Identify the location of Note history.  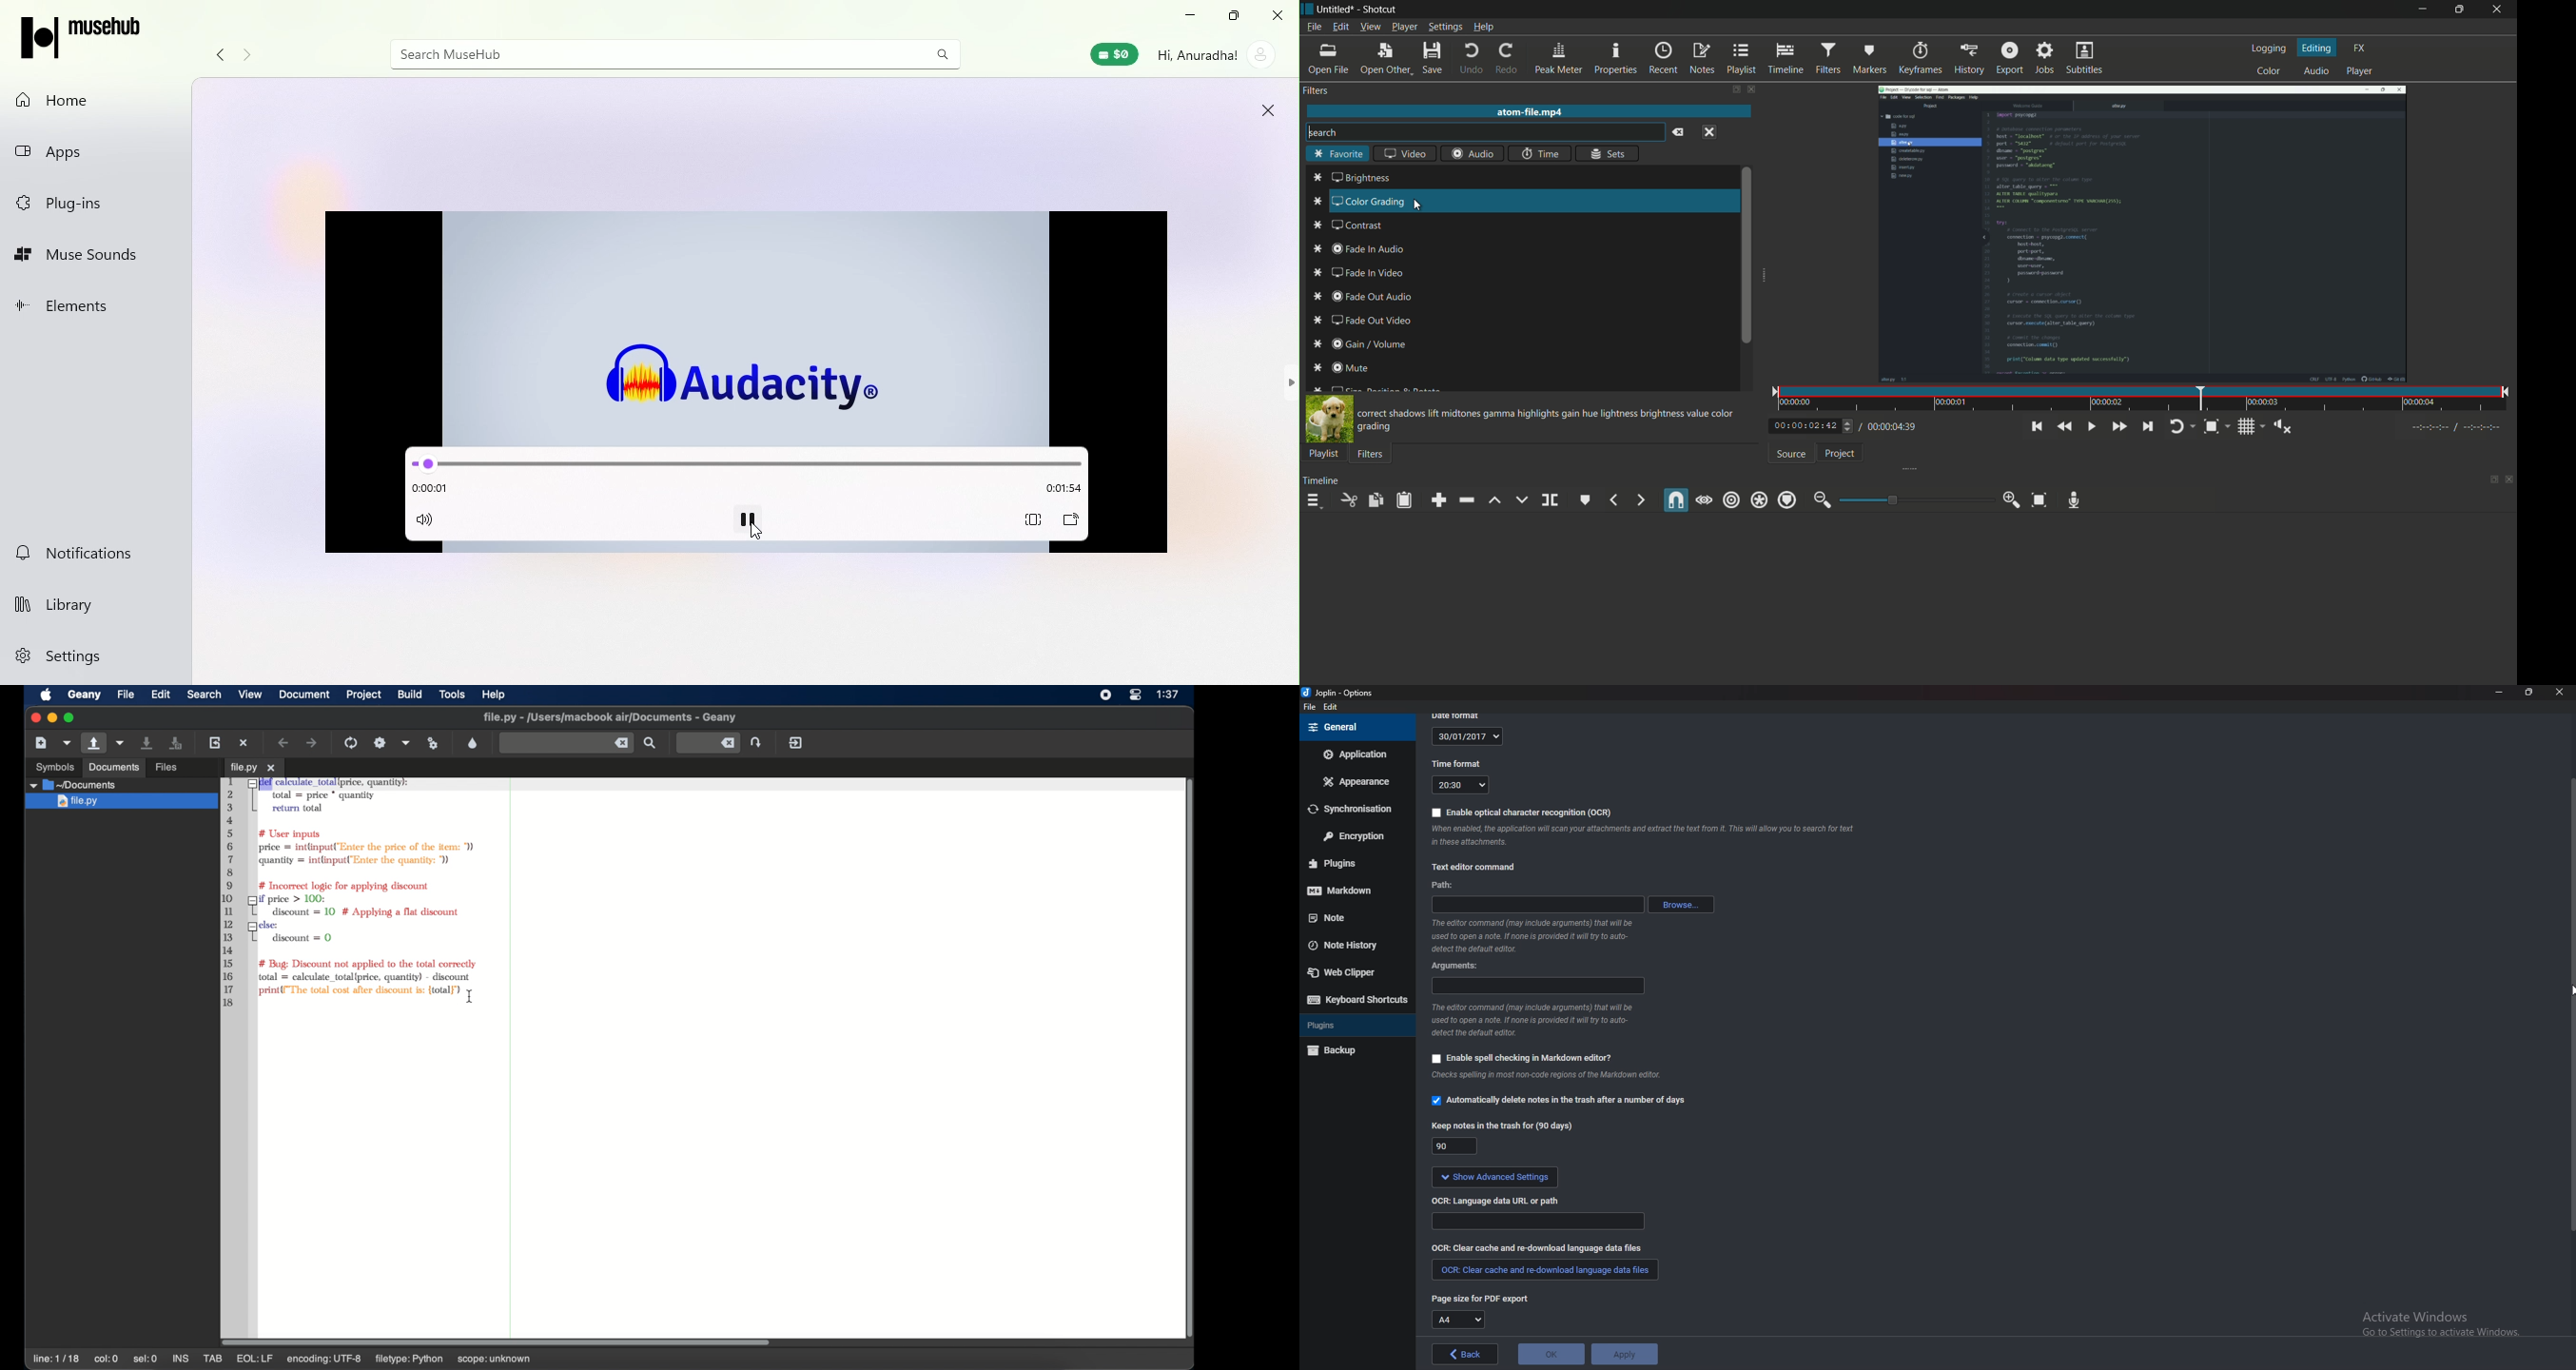
(1355, 944).